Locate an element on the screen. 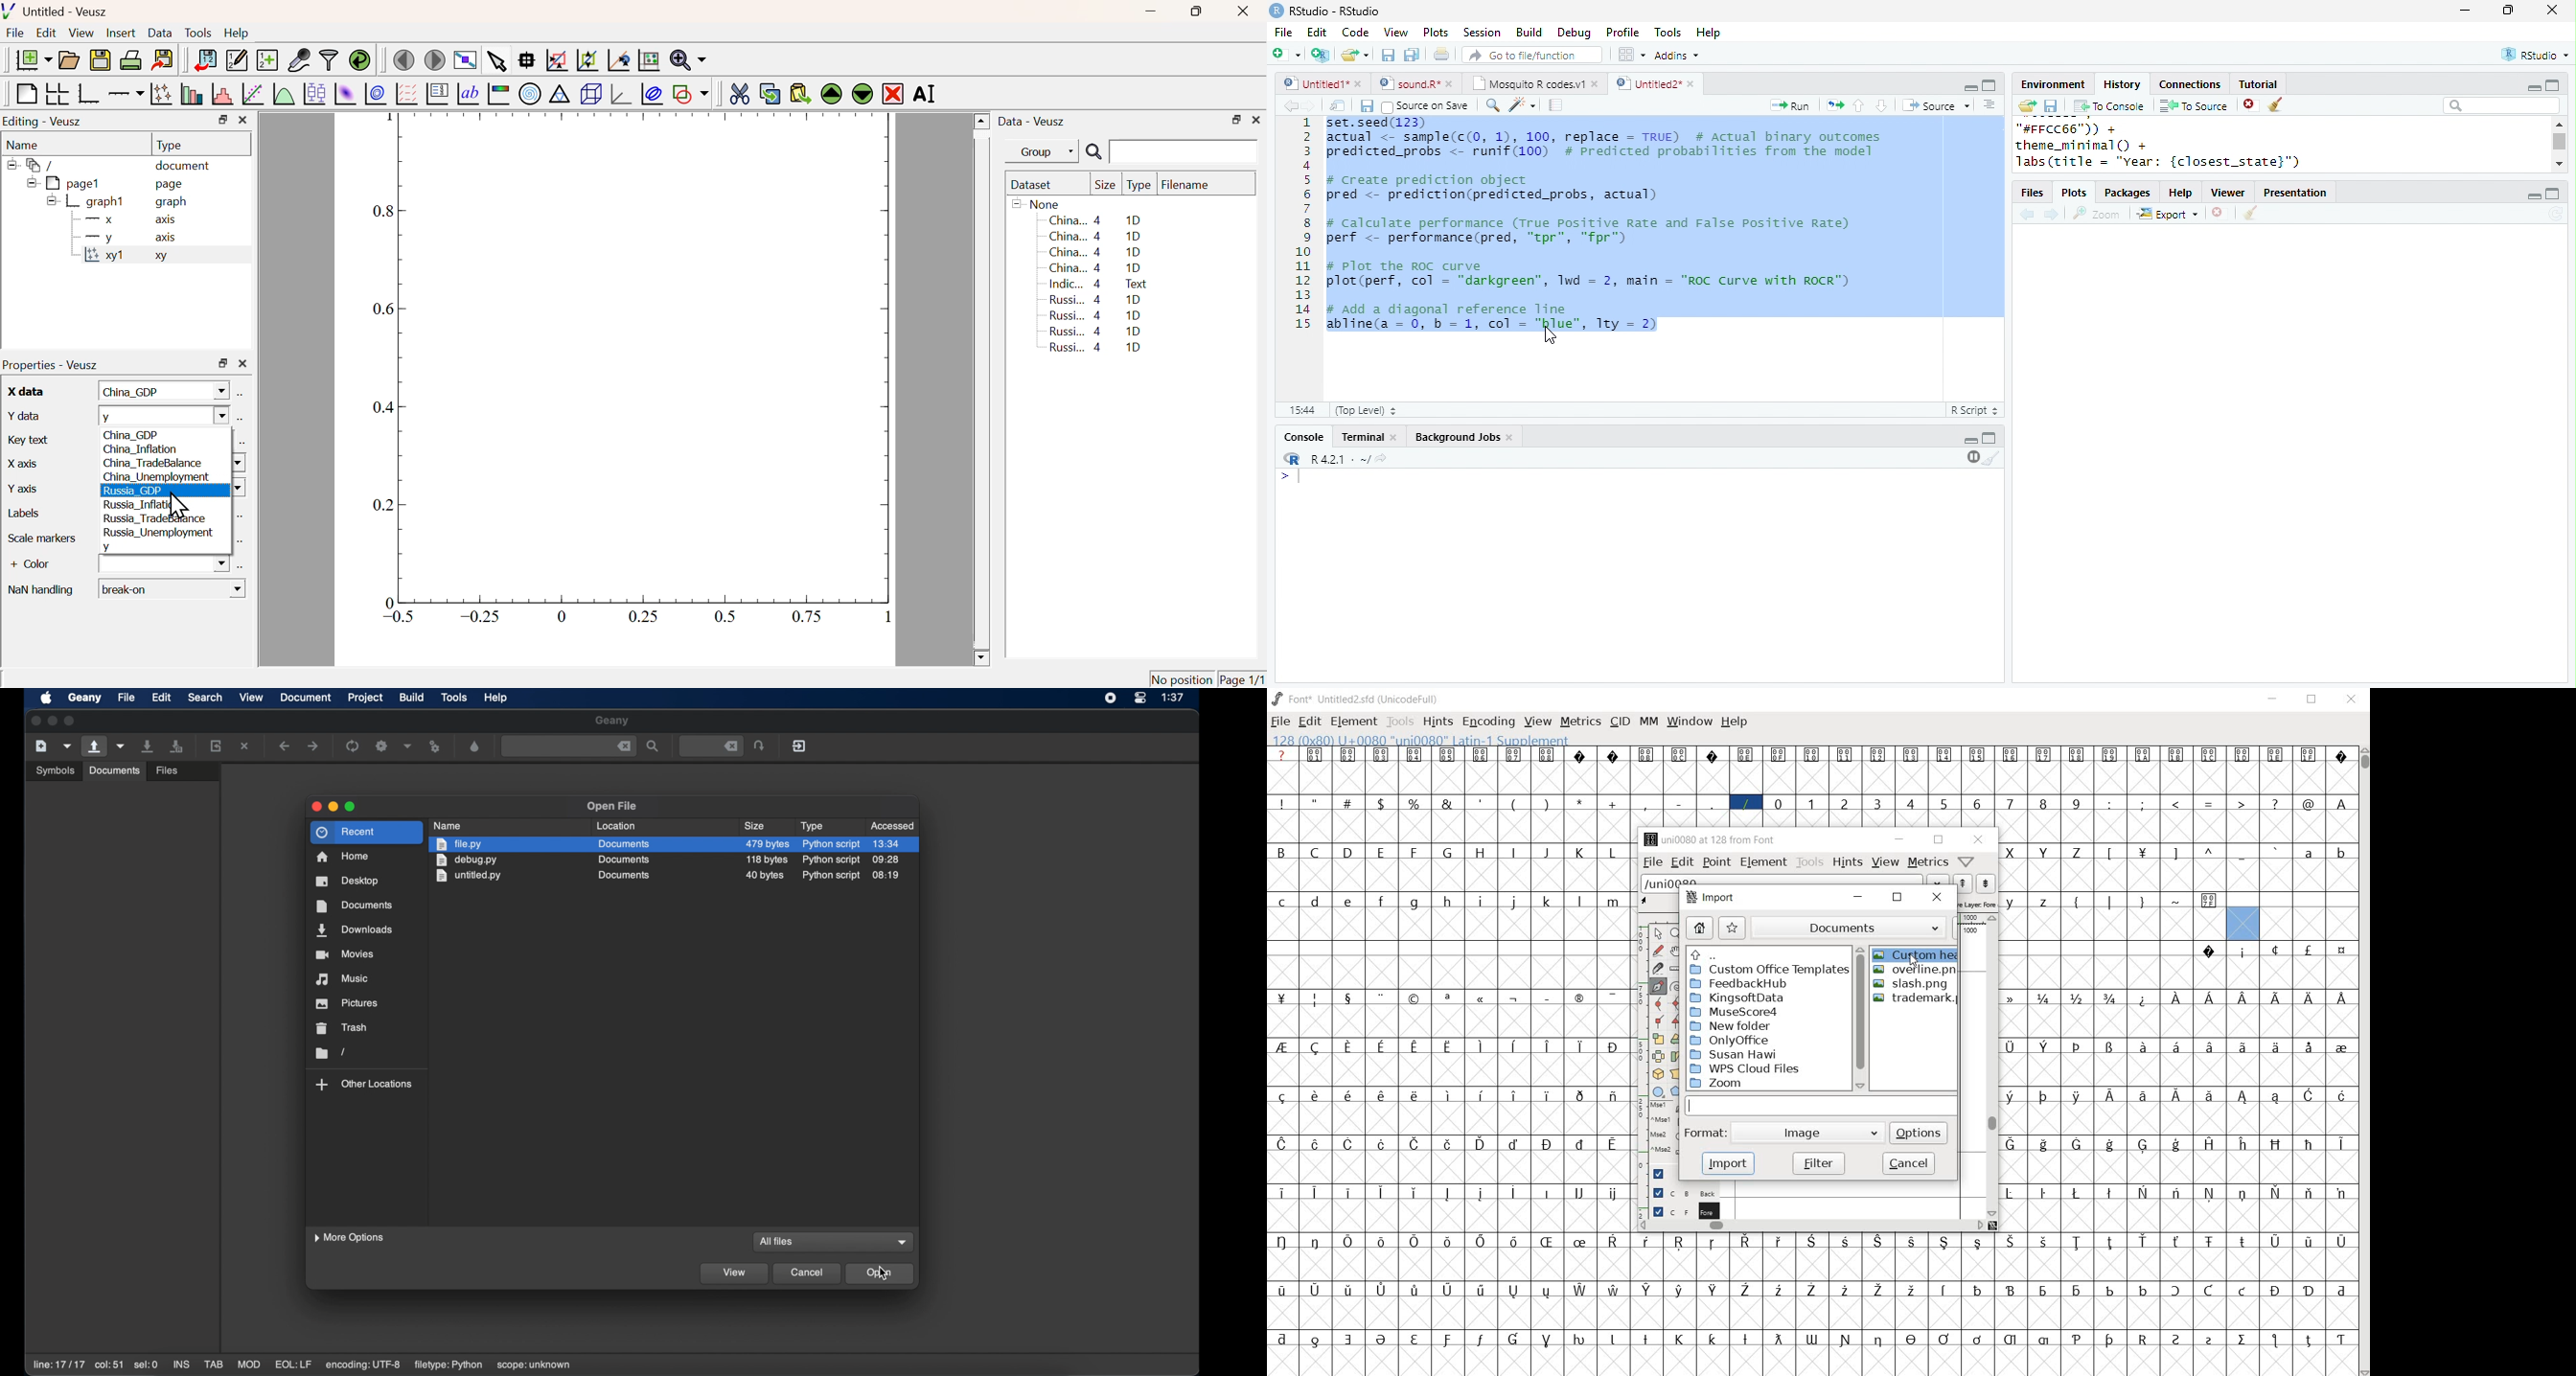 The image size is (2576, 1400). glyph is located at coordinates (2110, 902).